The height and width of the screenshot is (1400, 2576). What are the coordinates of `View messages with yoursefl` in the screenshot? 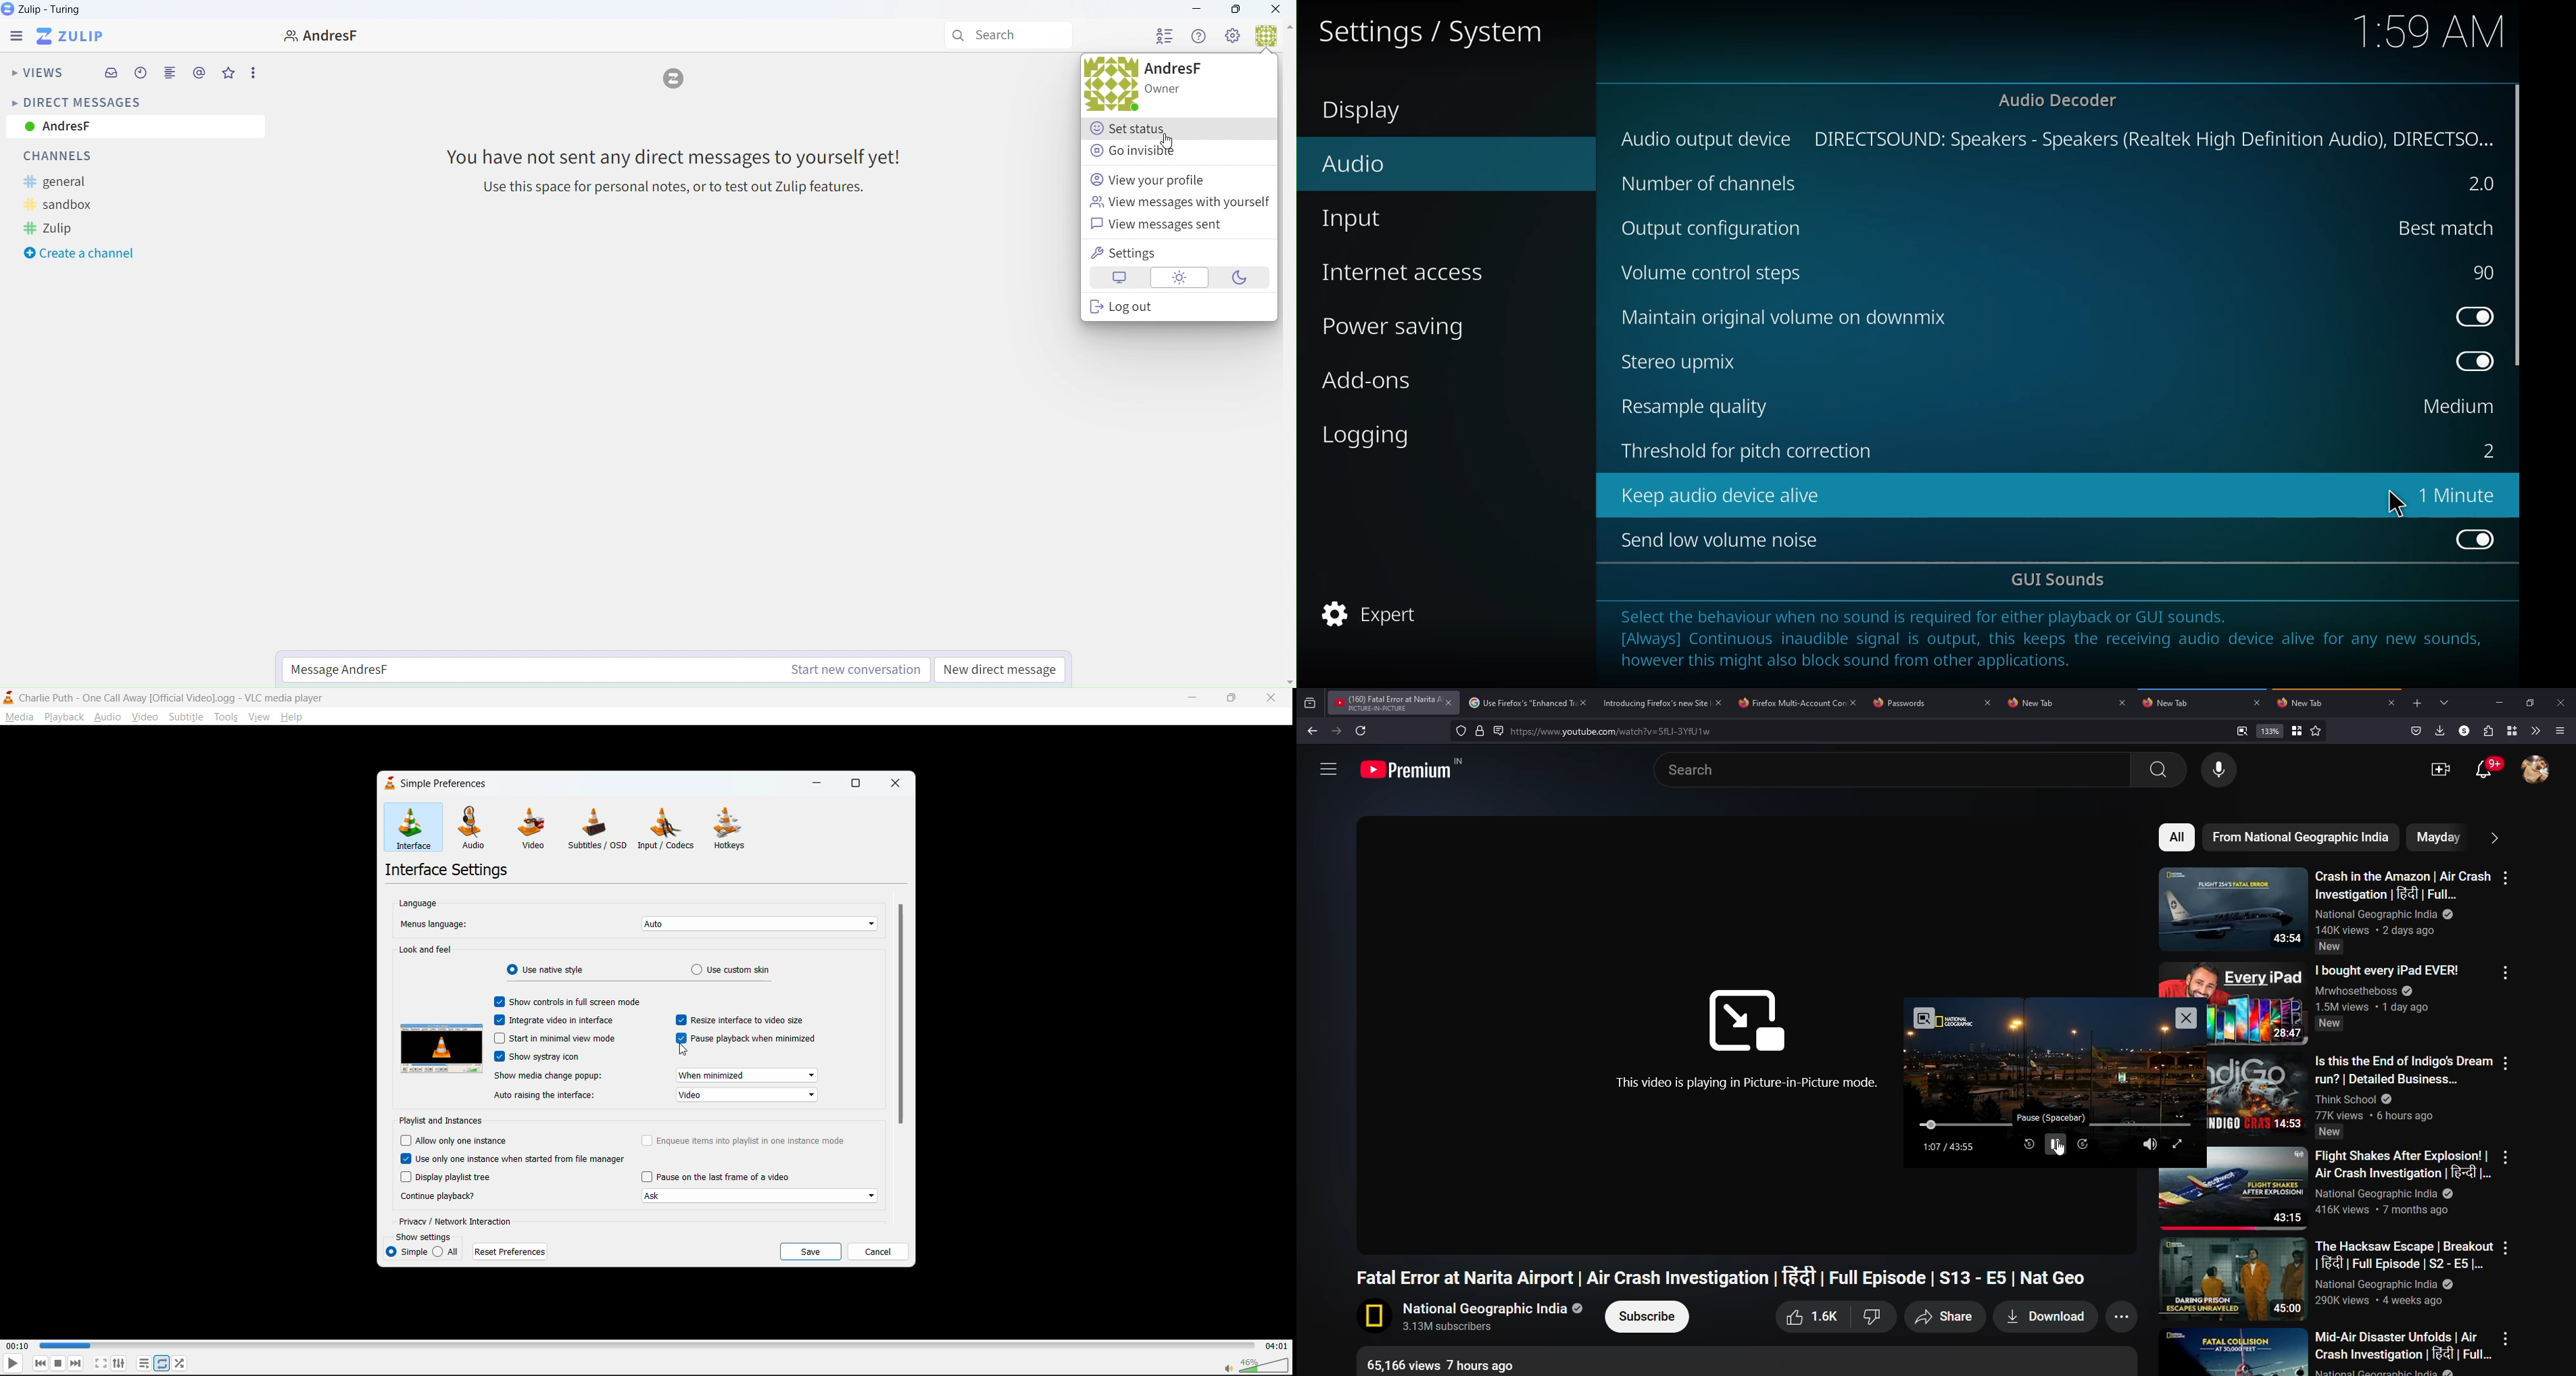 It's located at (1179, 202).